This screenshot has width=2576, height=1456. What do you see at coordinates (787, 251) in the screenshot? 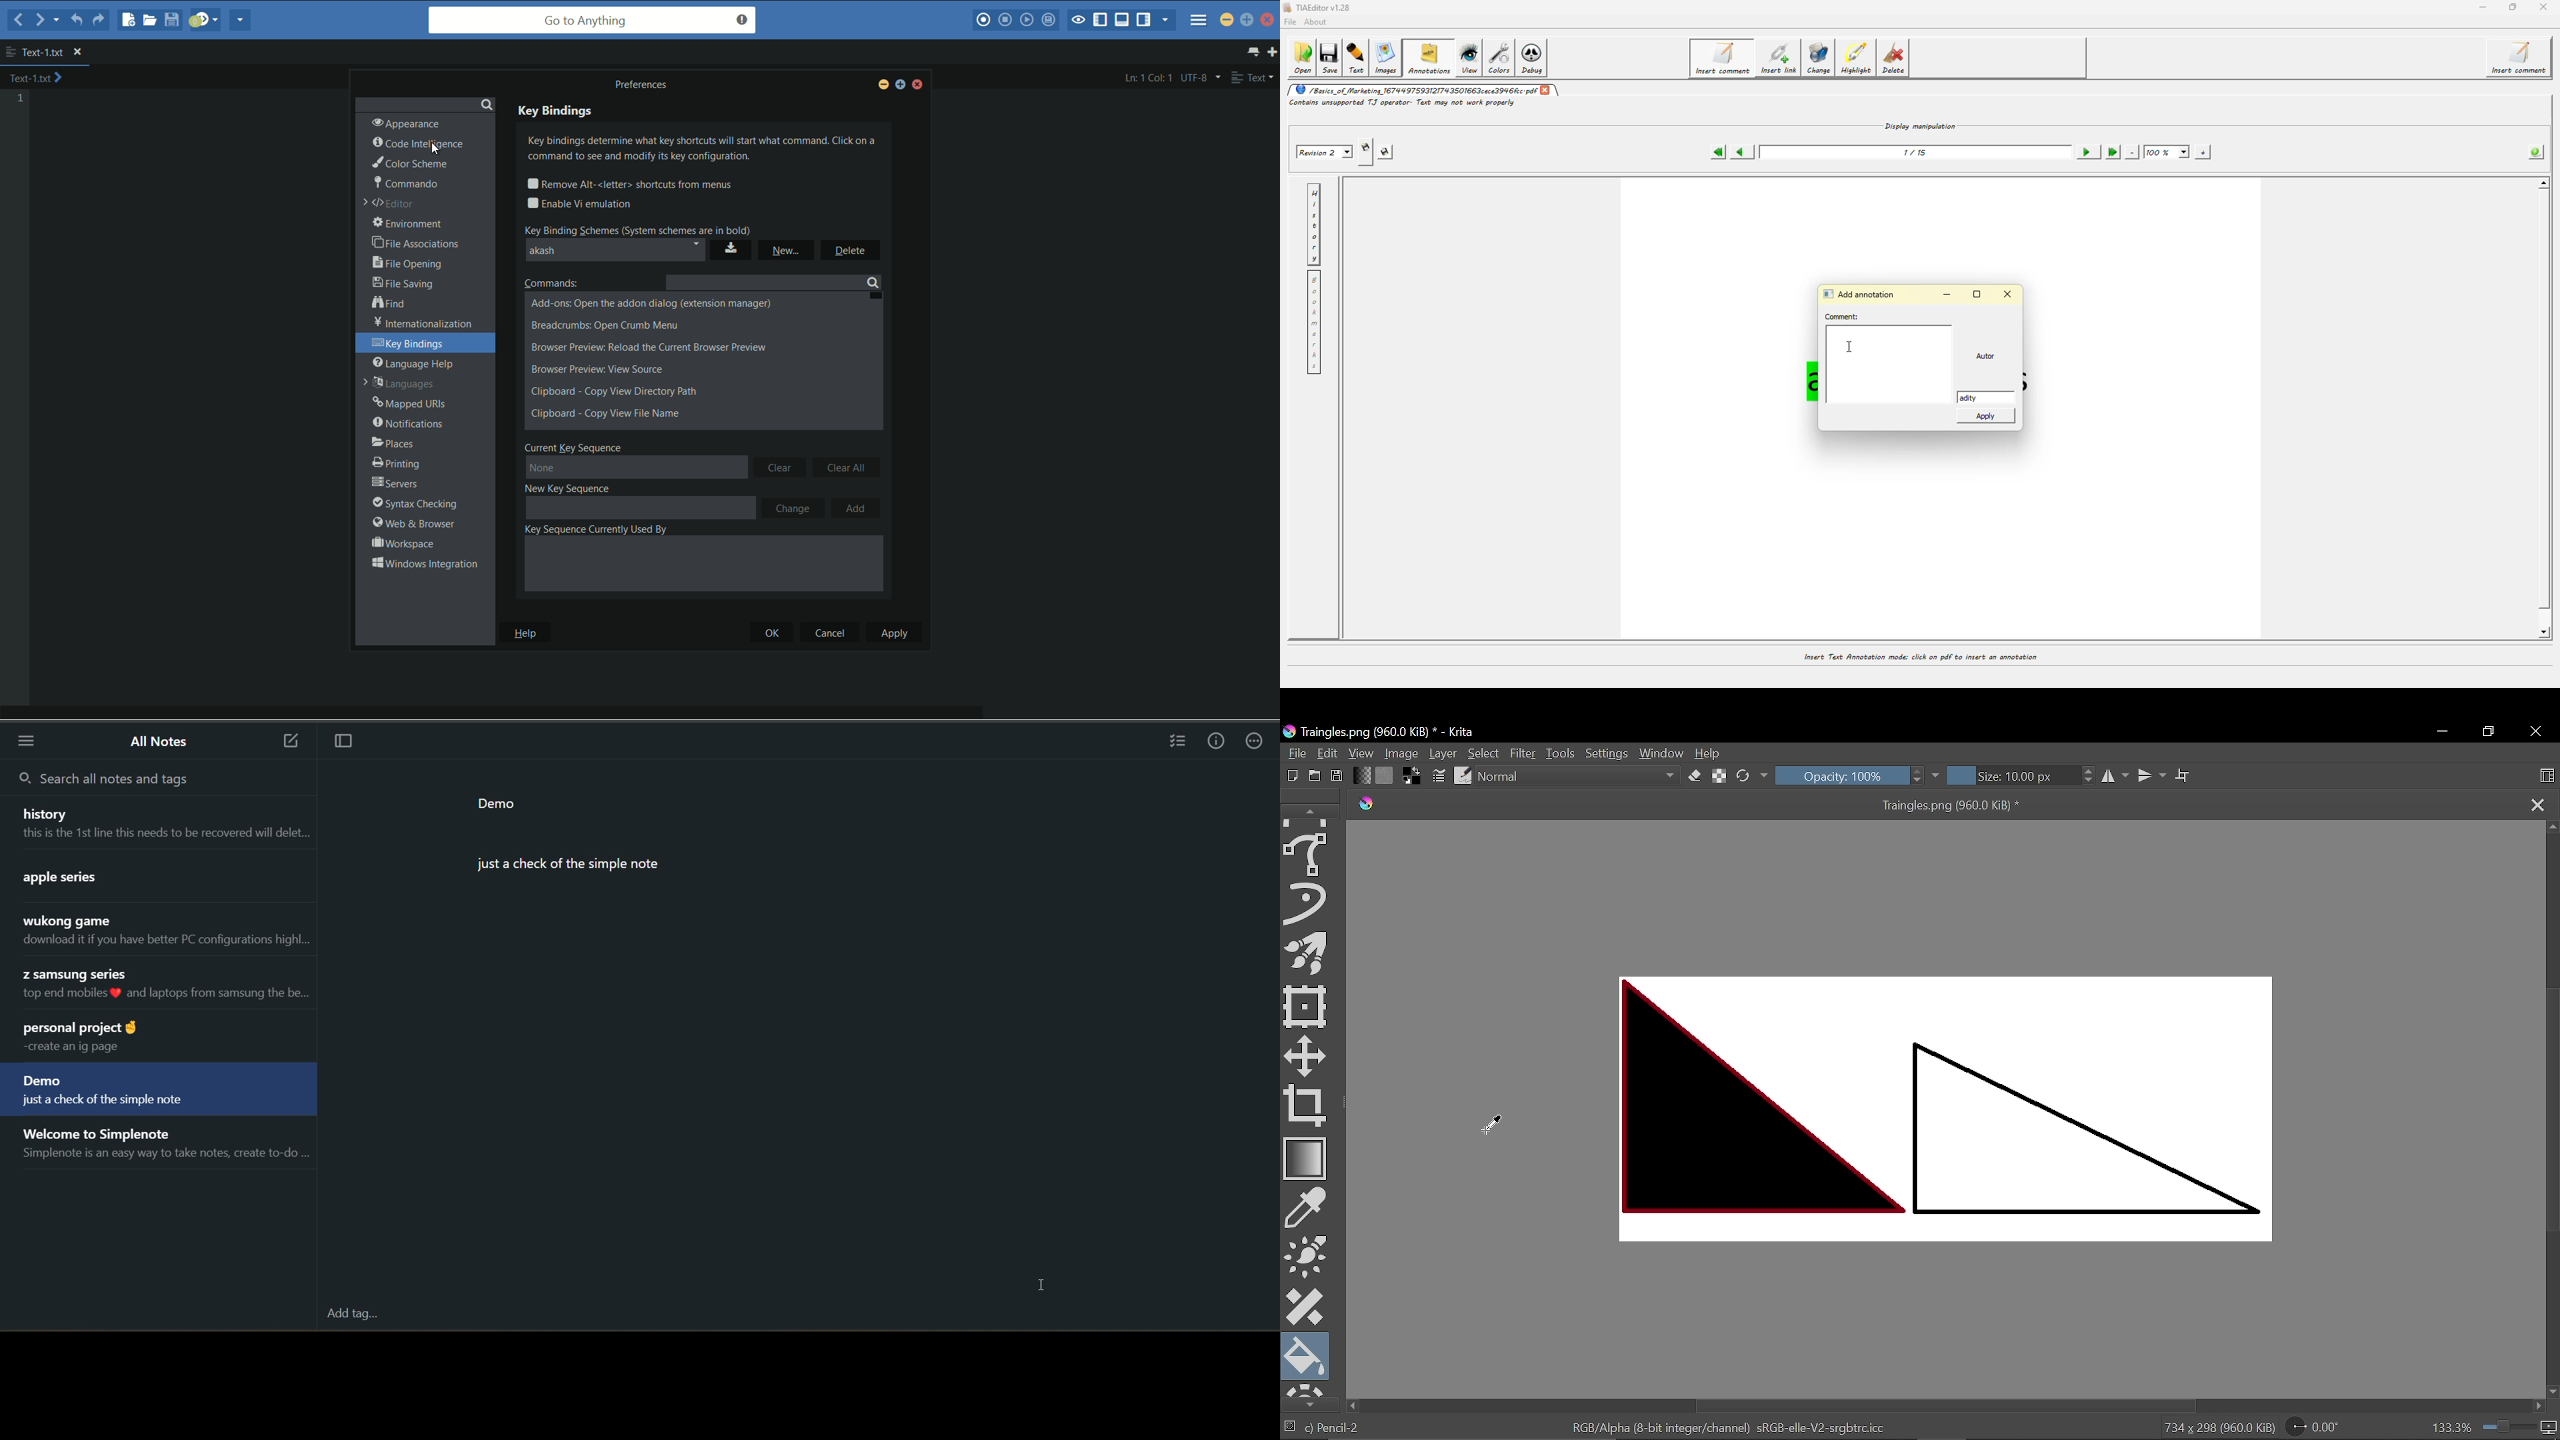
I see `new` at bounding box center [787, 251].